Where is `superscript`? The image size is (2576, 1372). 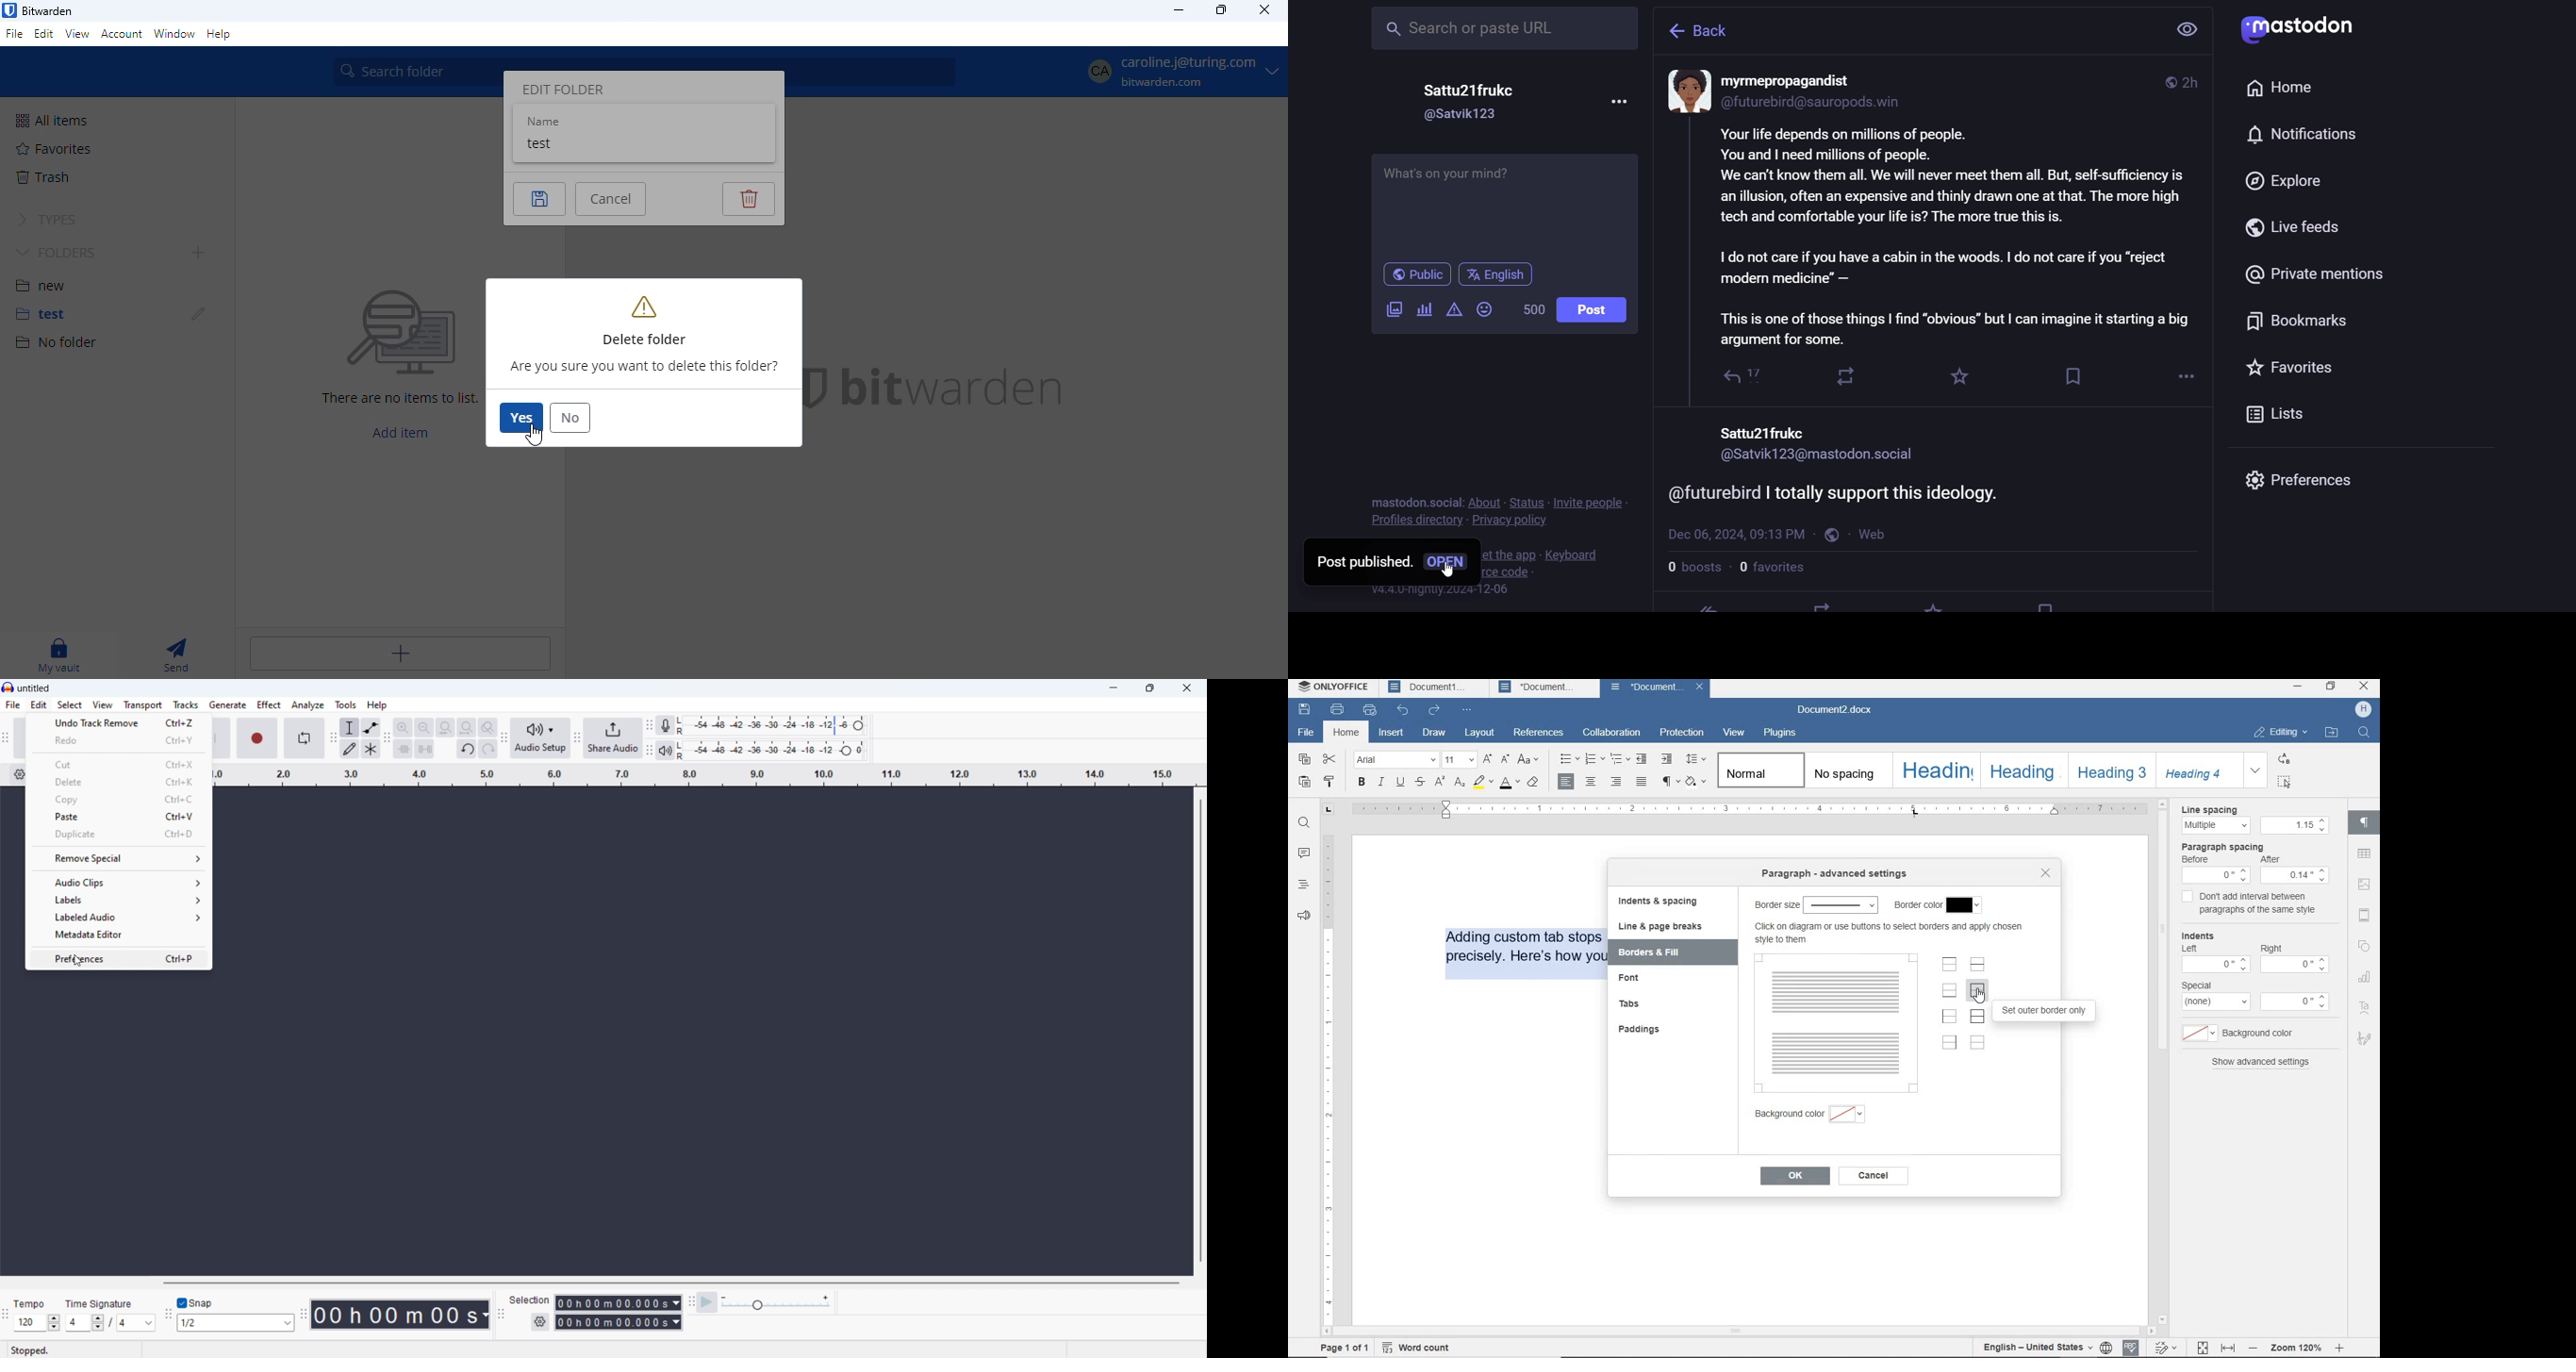 superscript is located at coordinates (1441, 781).